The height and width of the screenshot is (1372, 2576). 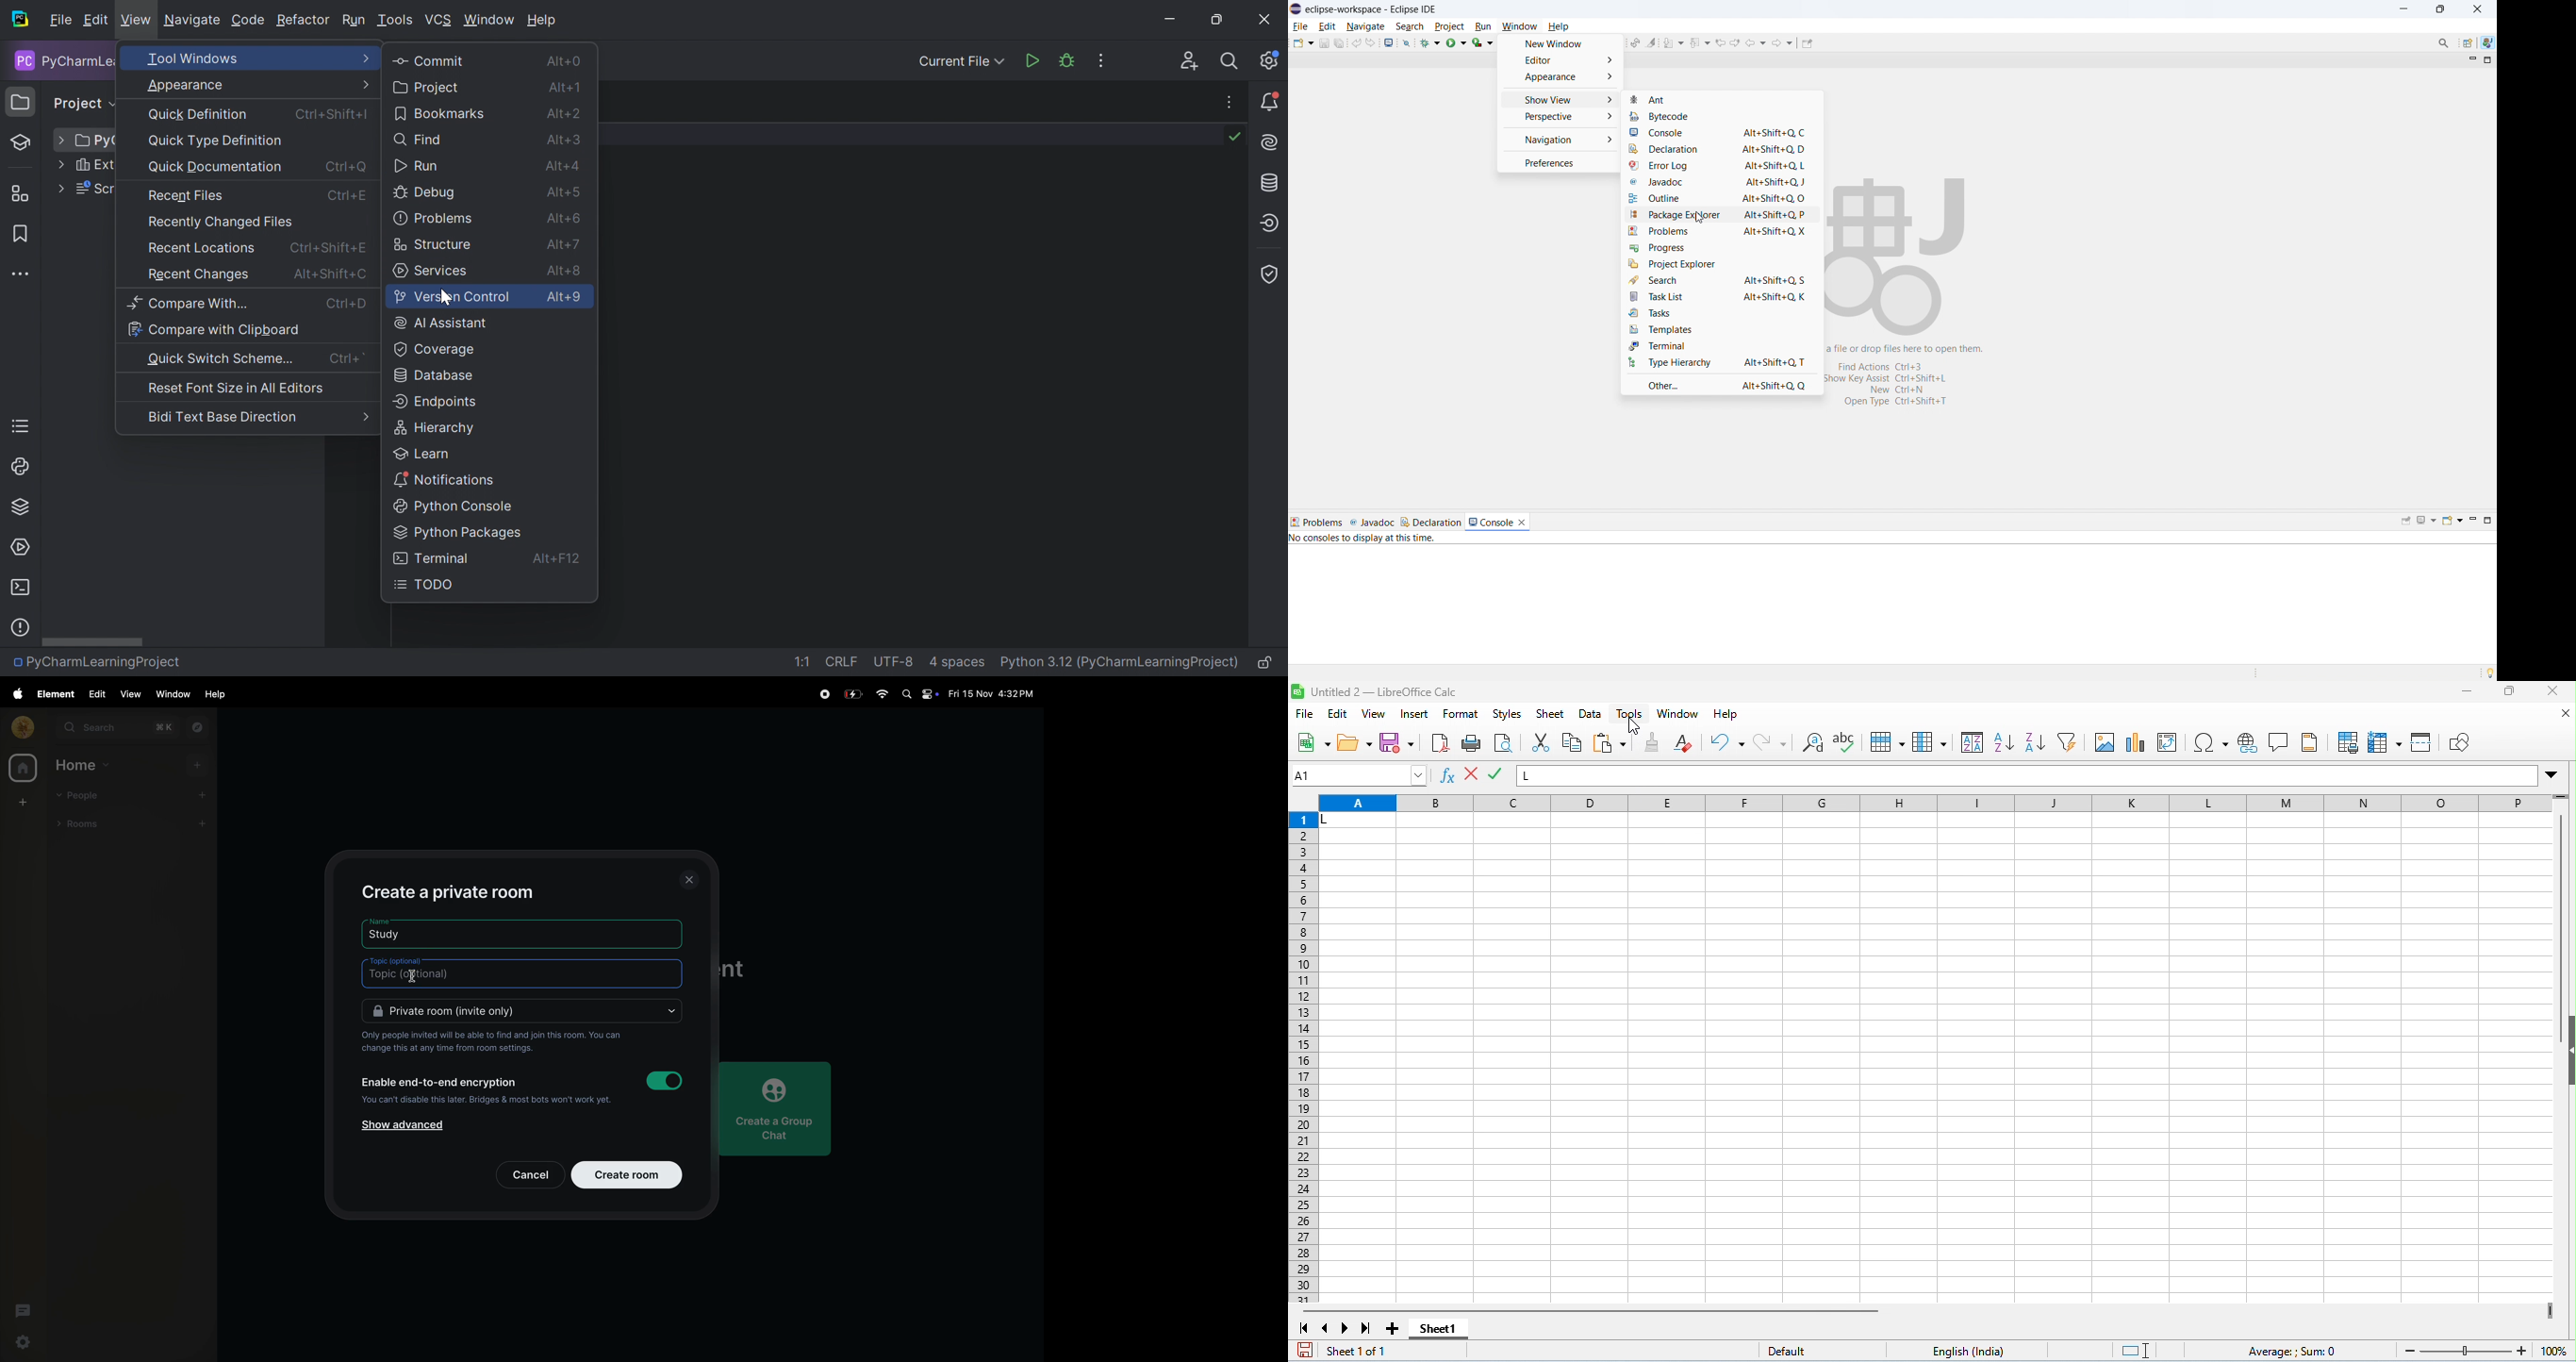 What do you see at coordinates (1271, 142) in the screenshot?
I see `AI assistant` at bounding box center [1271, 142].